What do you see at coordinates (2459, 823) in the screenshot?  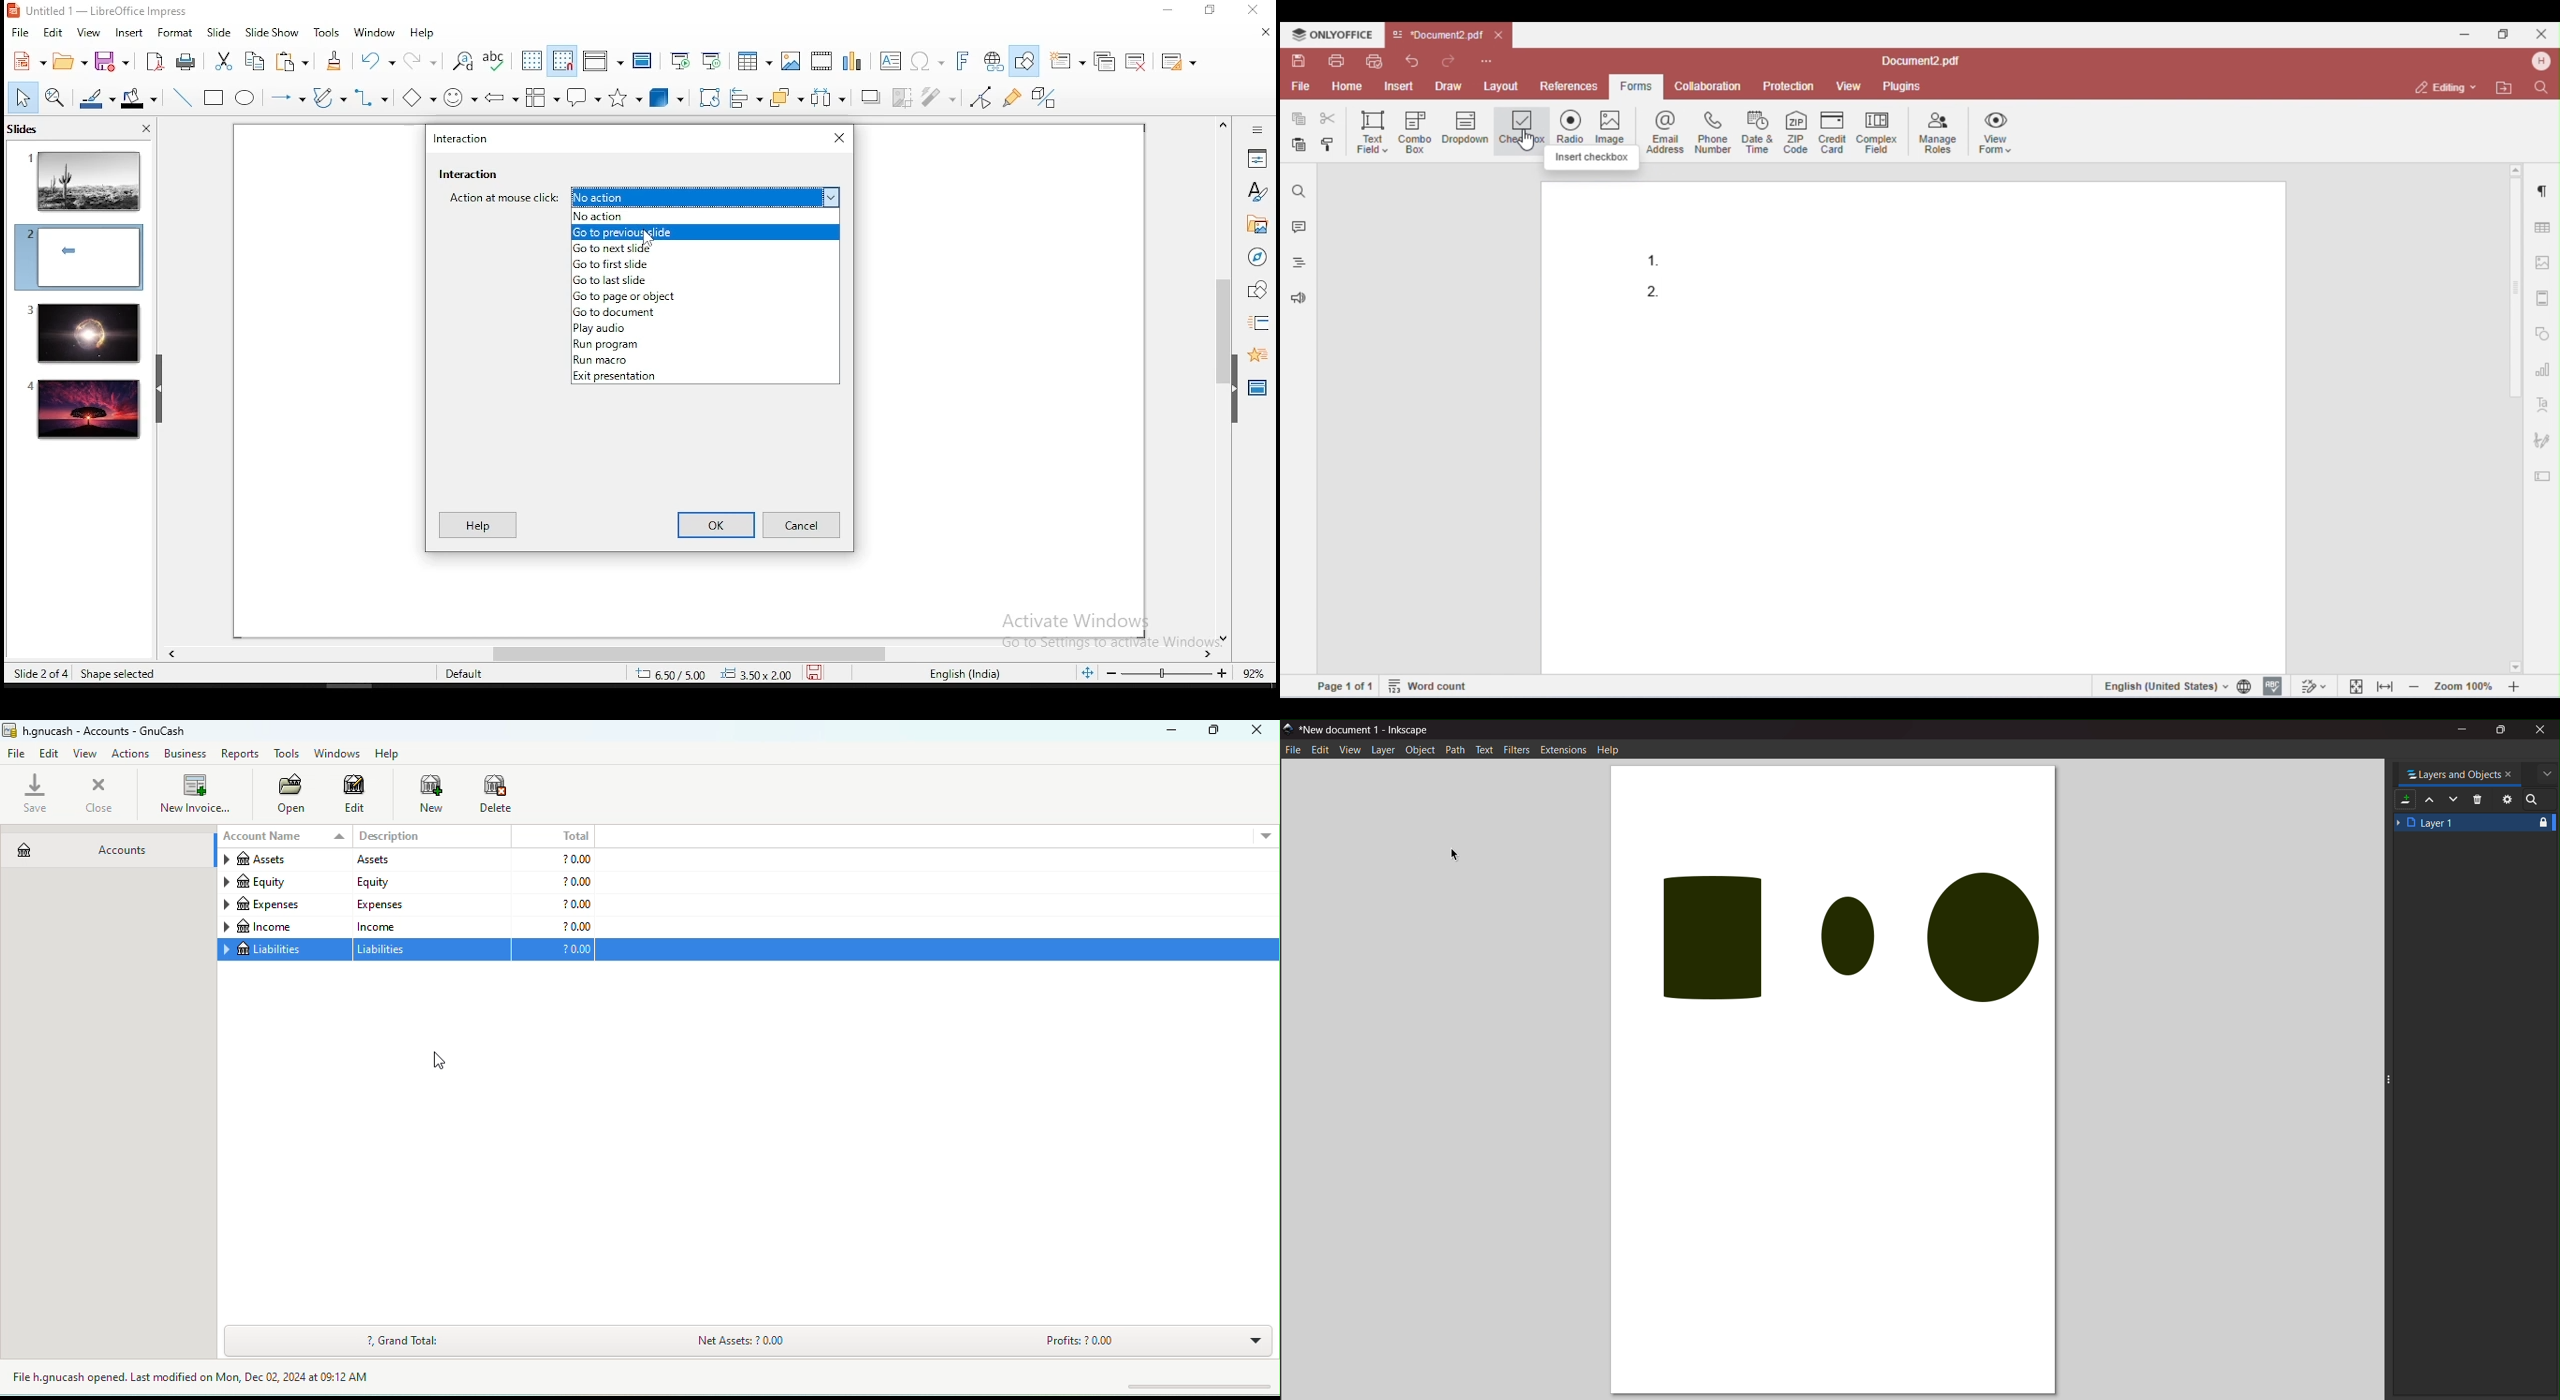 I see `layer 1` at bounding box center [2459, 823].